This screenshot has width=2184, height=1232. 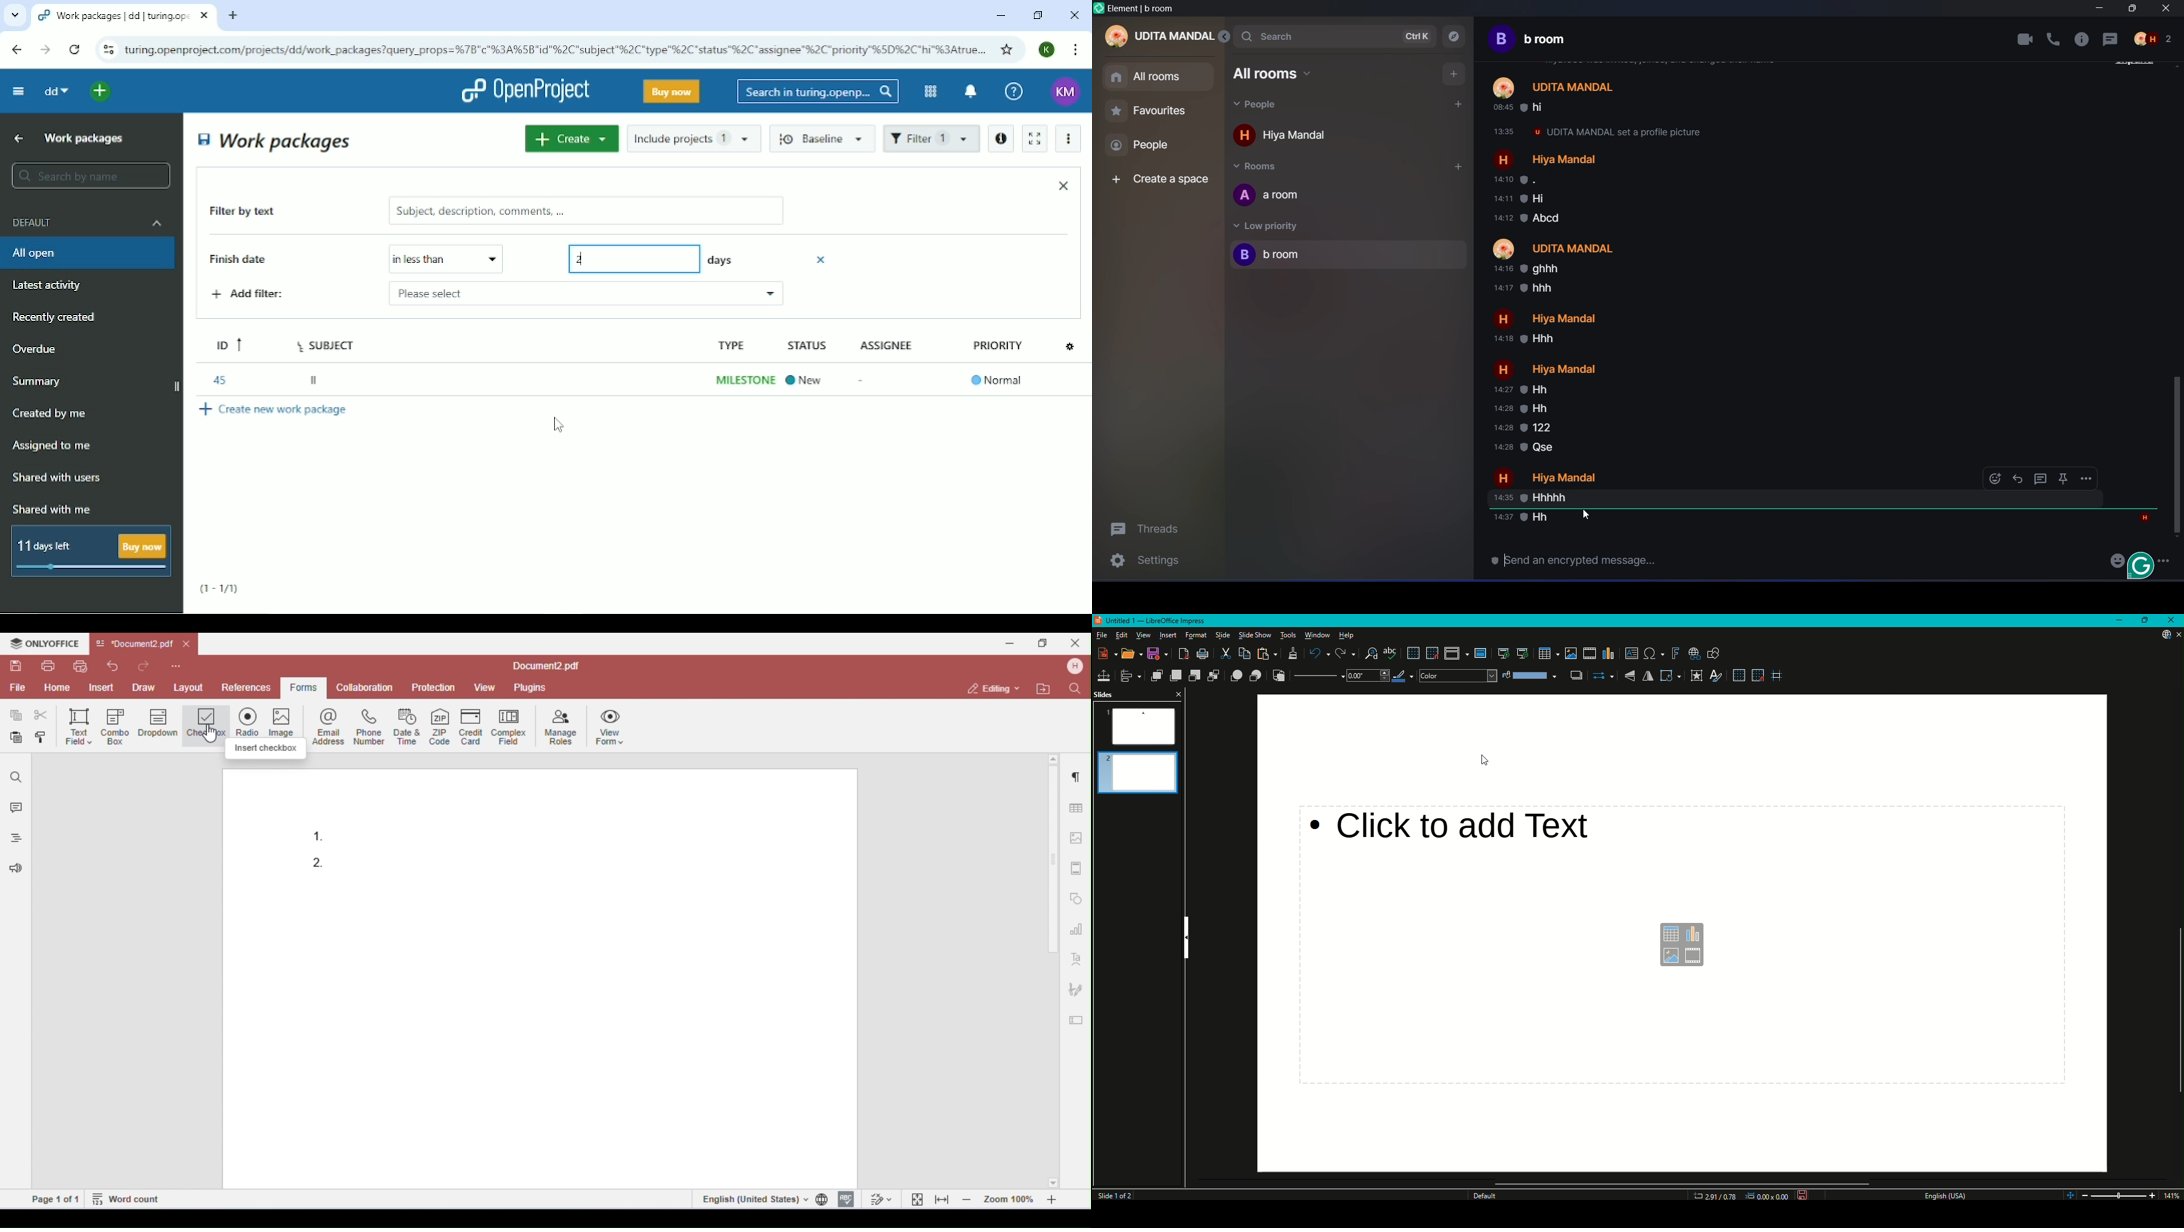 What do you see at coordinates (1650, 675) in the screenshot?
I see `Horizontally` at bounding box center [1650, 675].